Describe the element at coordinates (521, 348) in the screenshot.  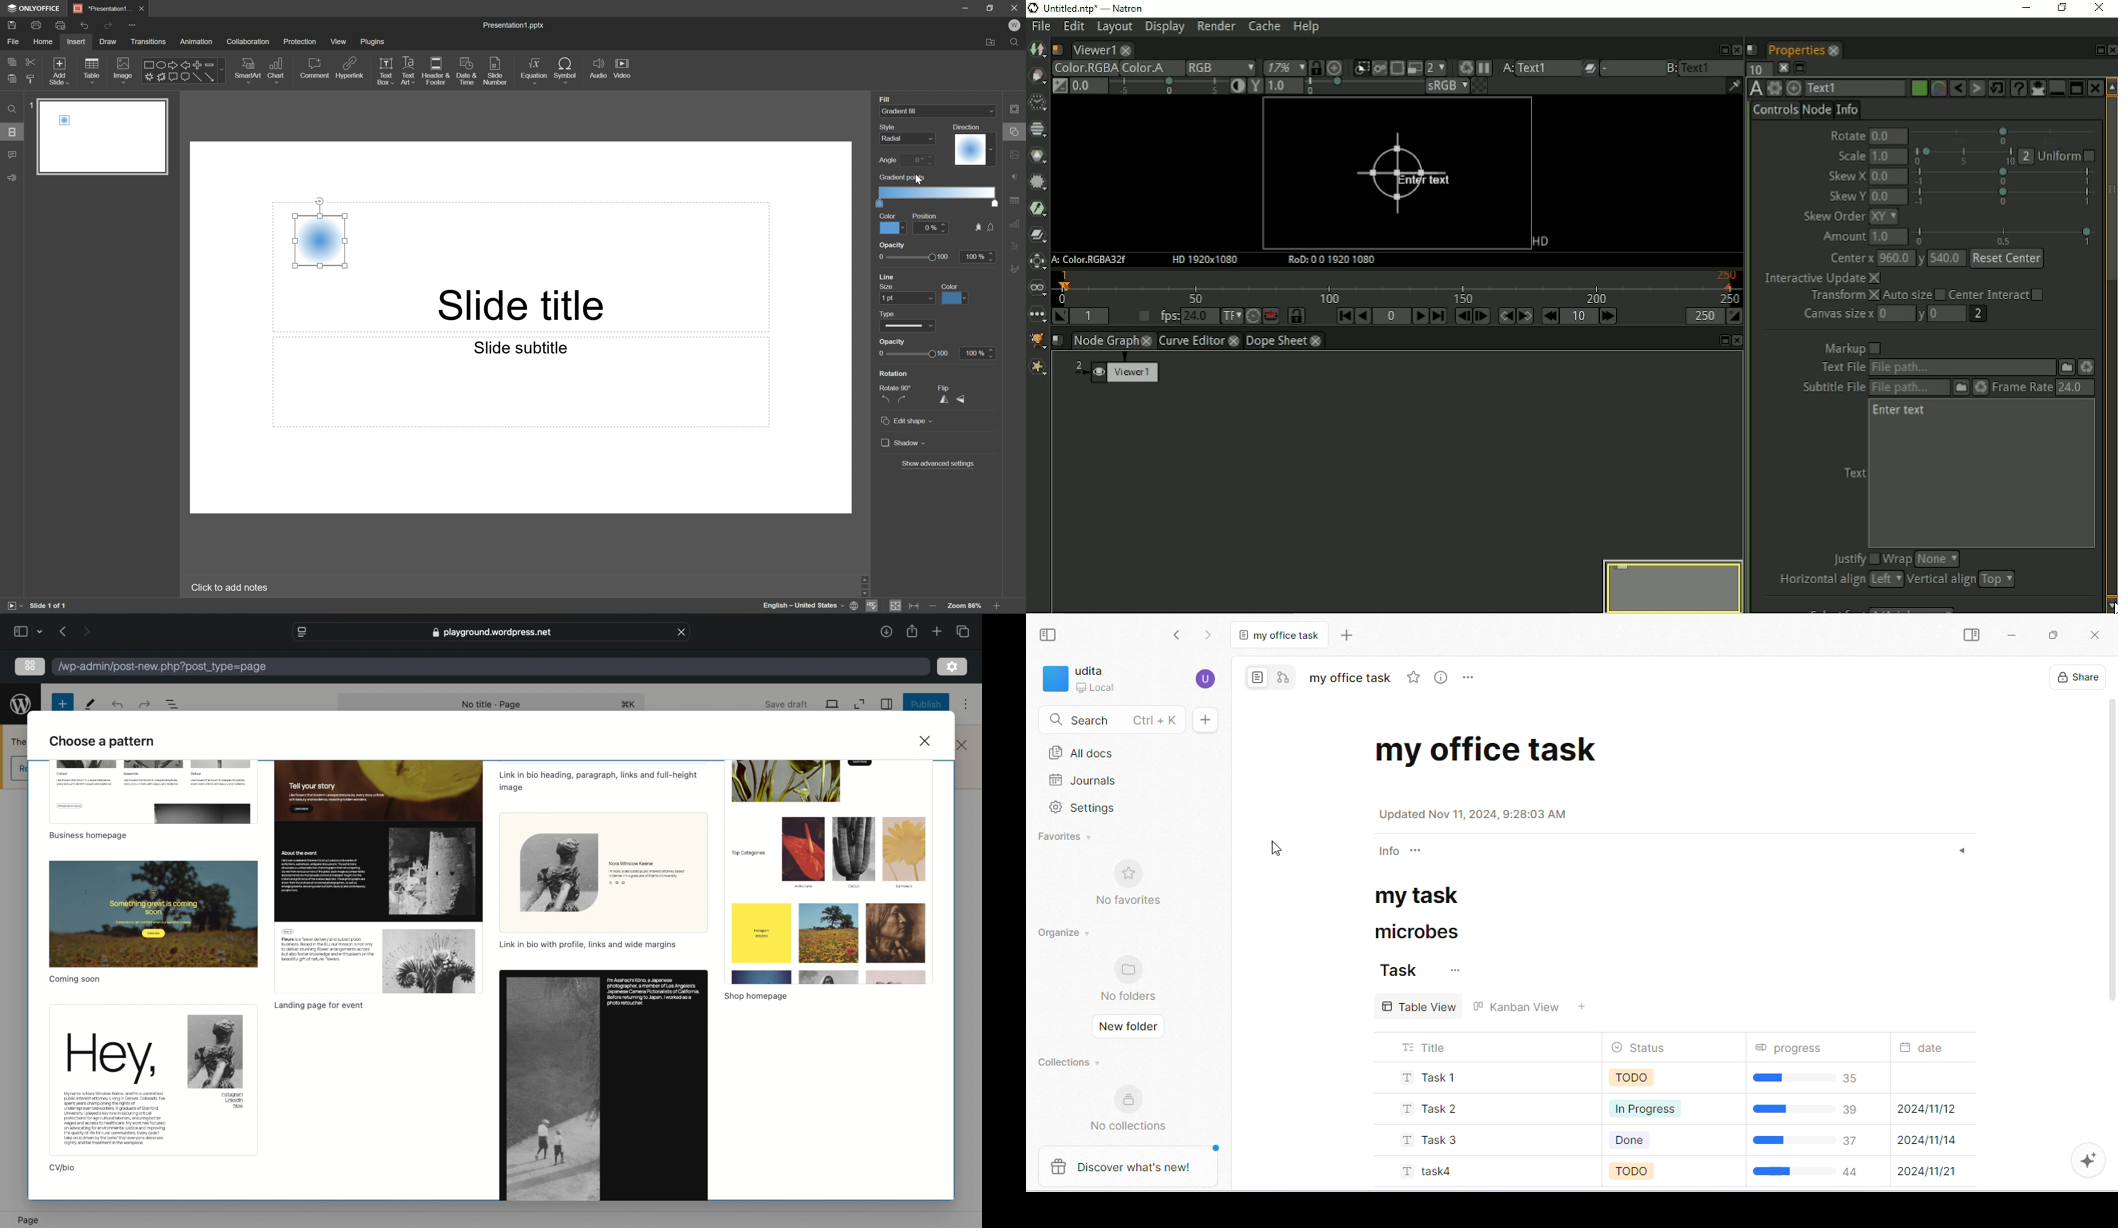
I see `Slide subtitle` at that location.